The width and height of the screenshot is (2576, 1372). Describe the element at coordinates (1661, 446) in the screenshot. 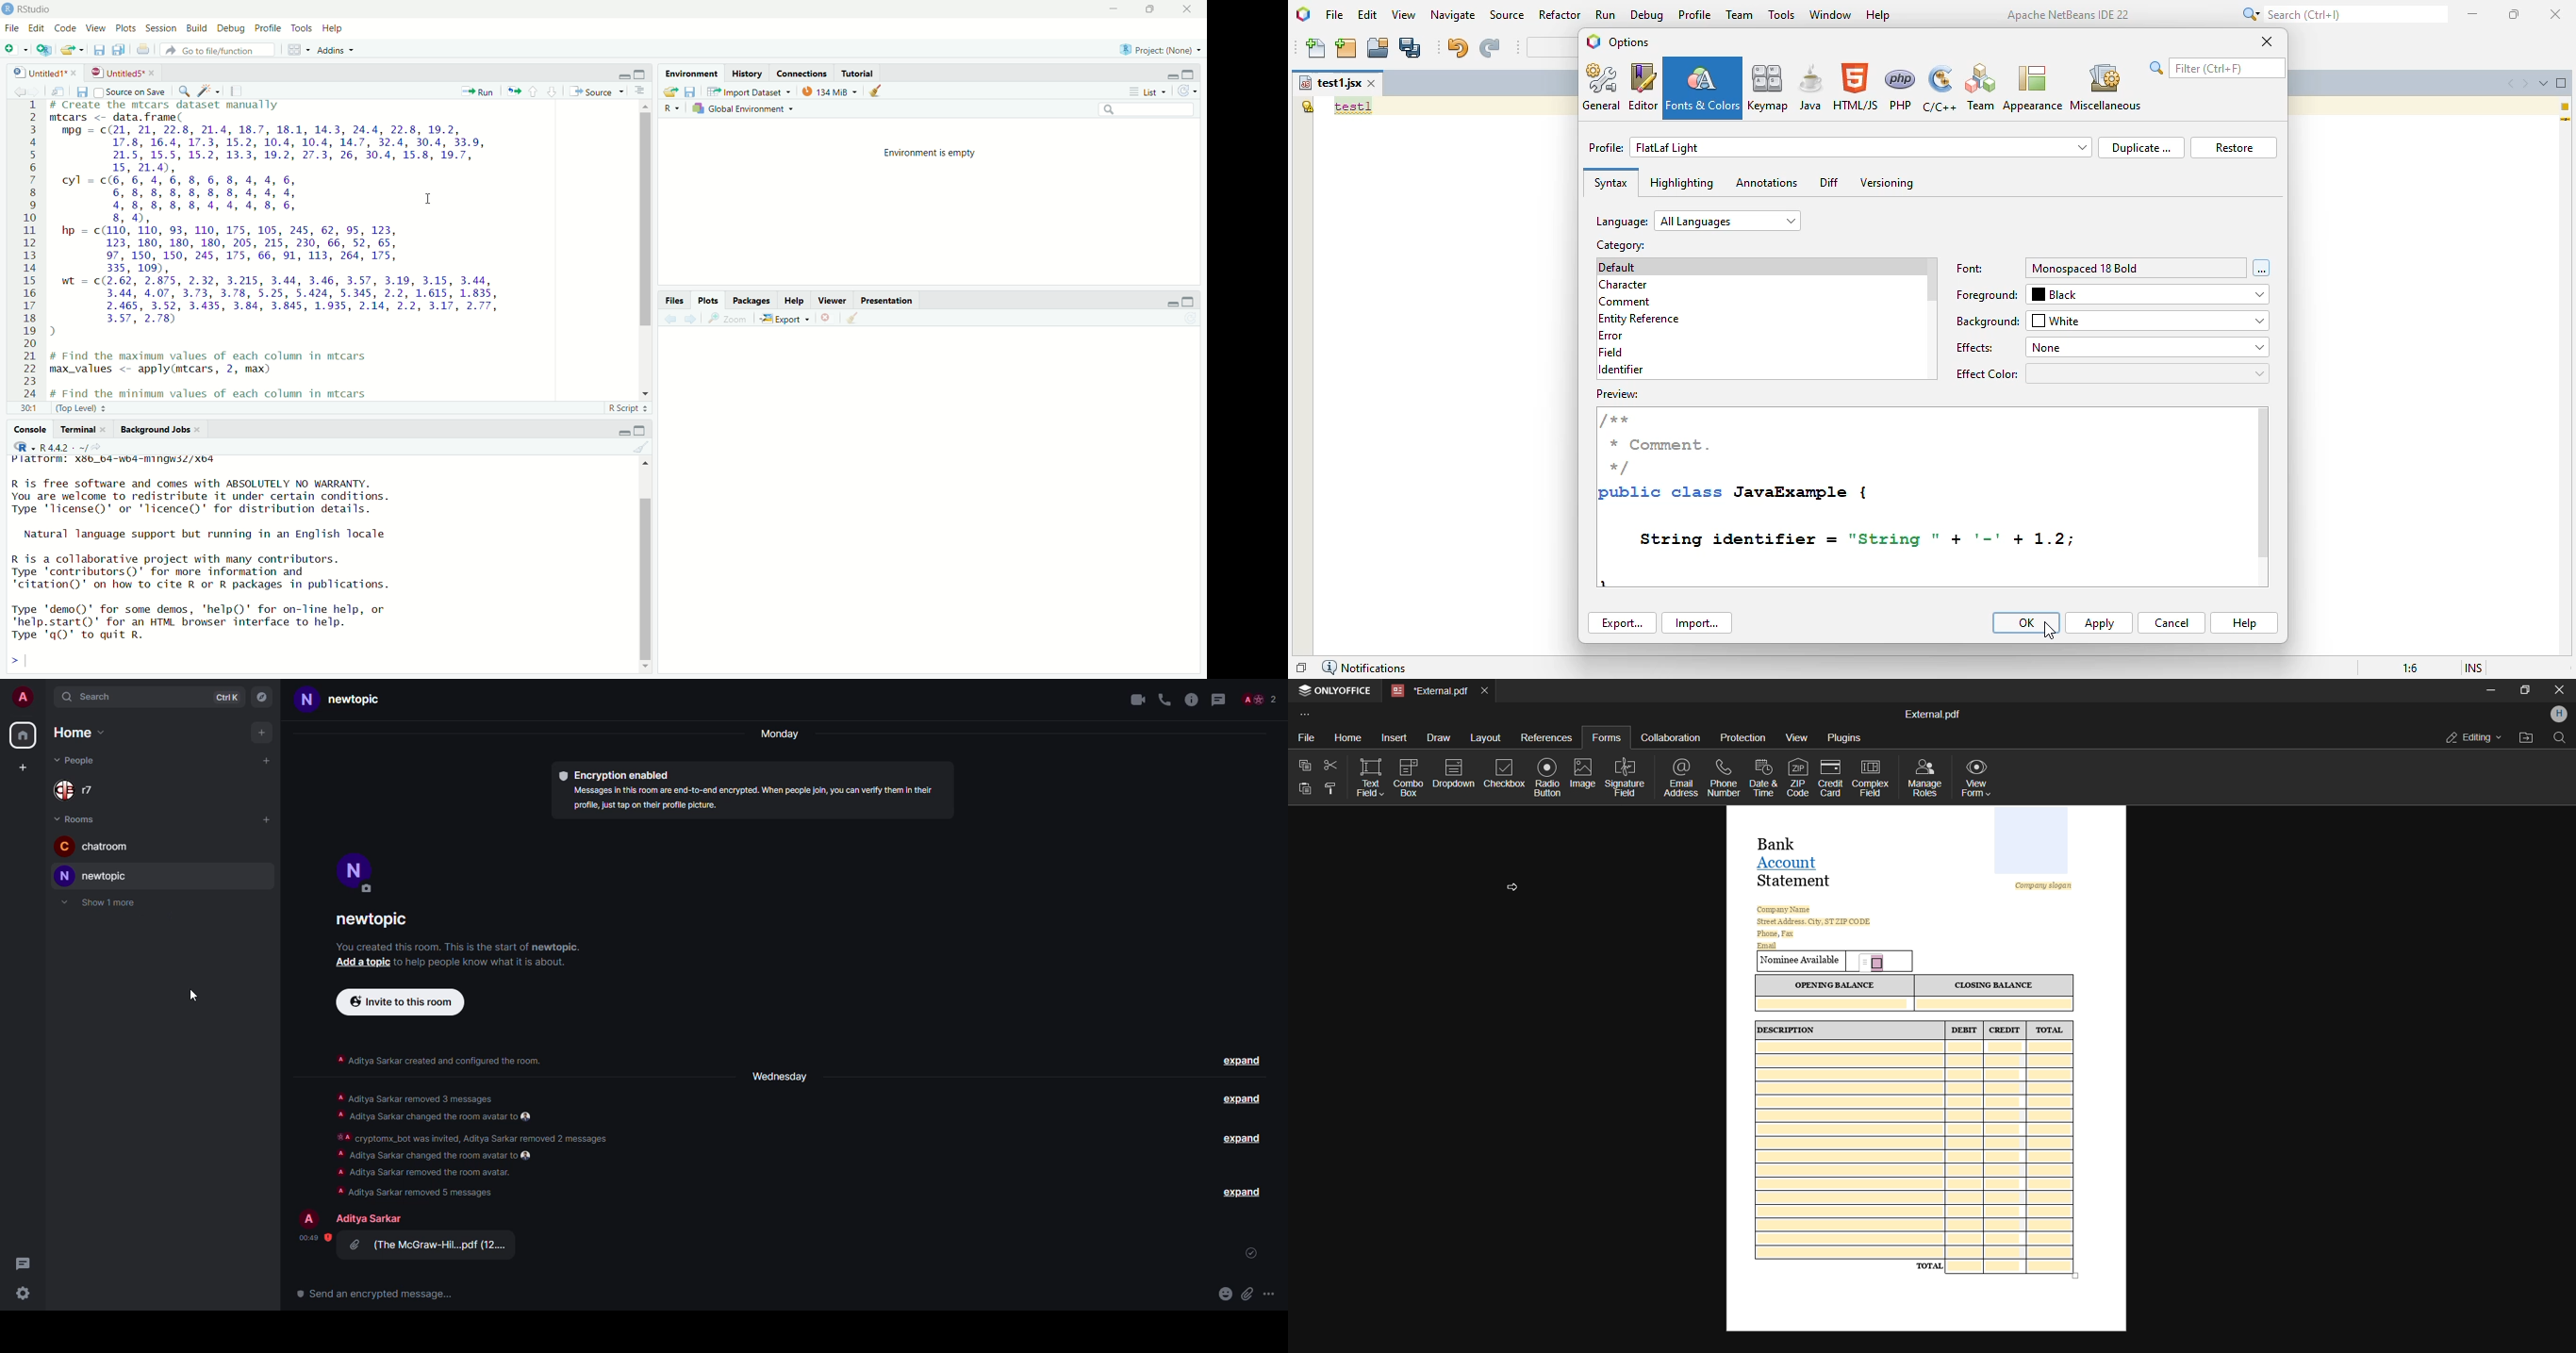

I see `* Comment.` at that location.